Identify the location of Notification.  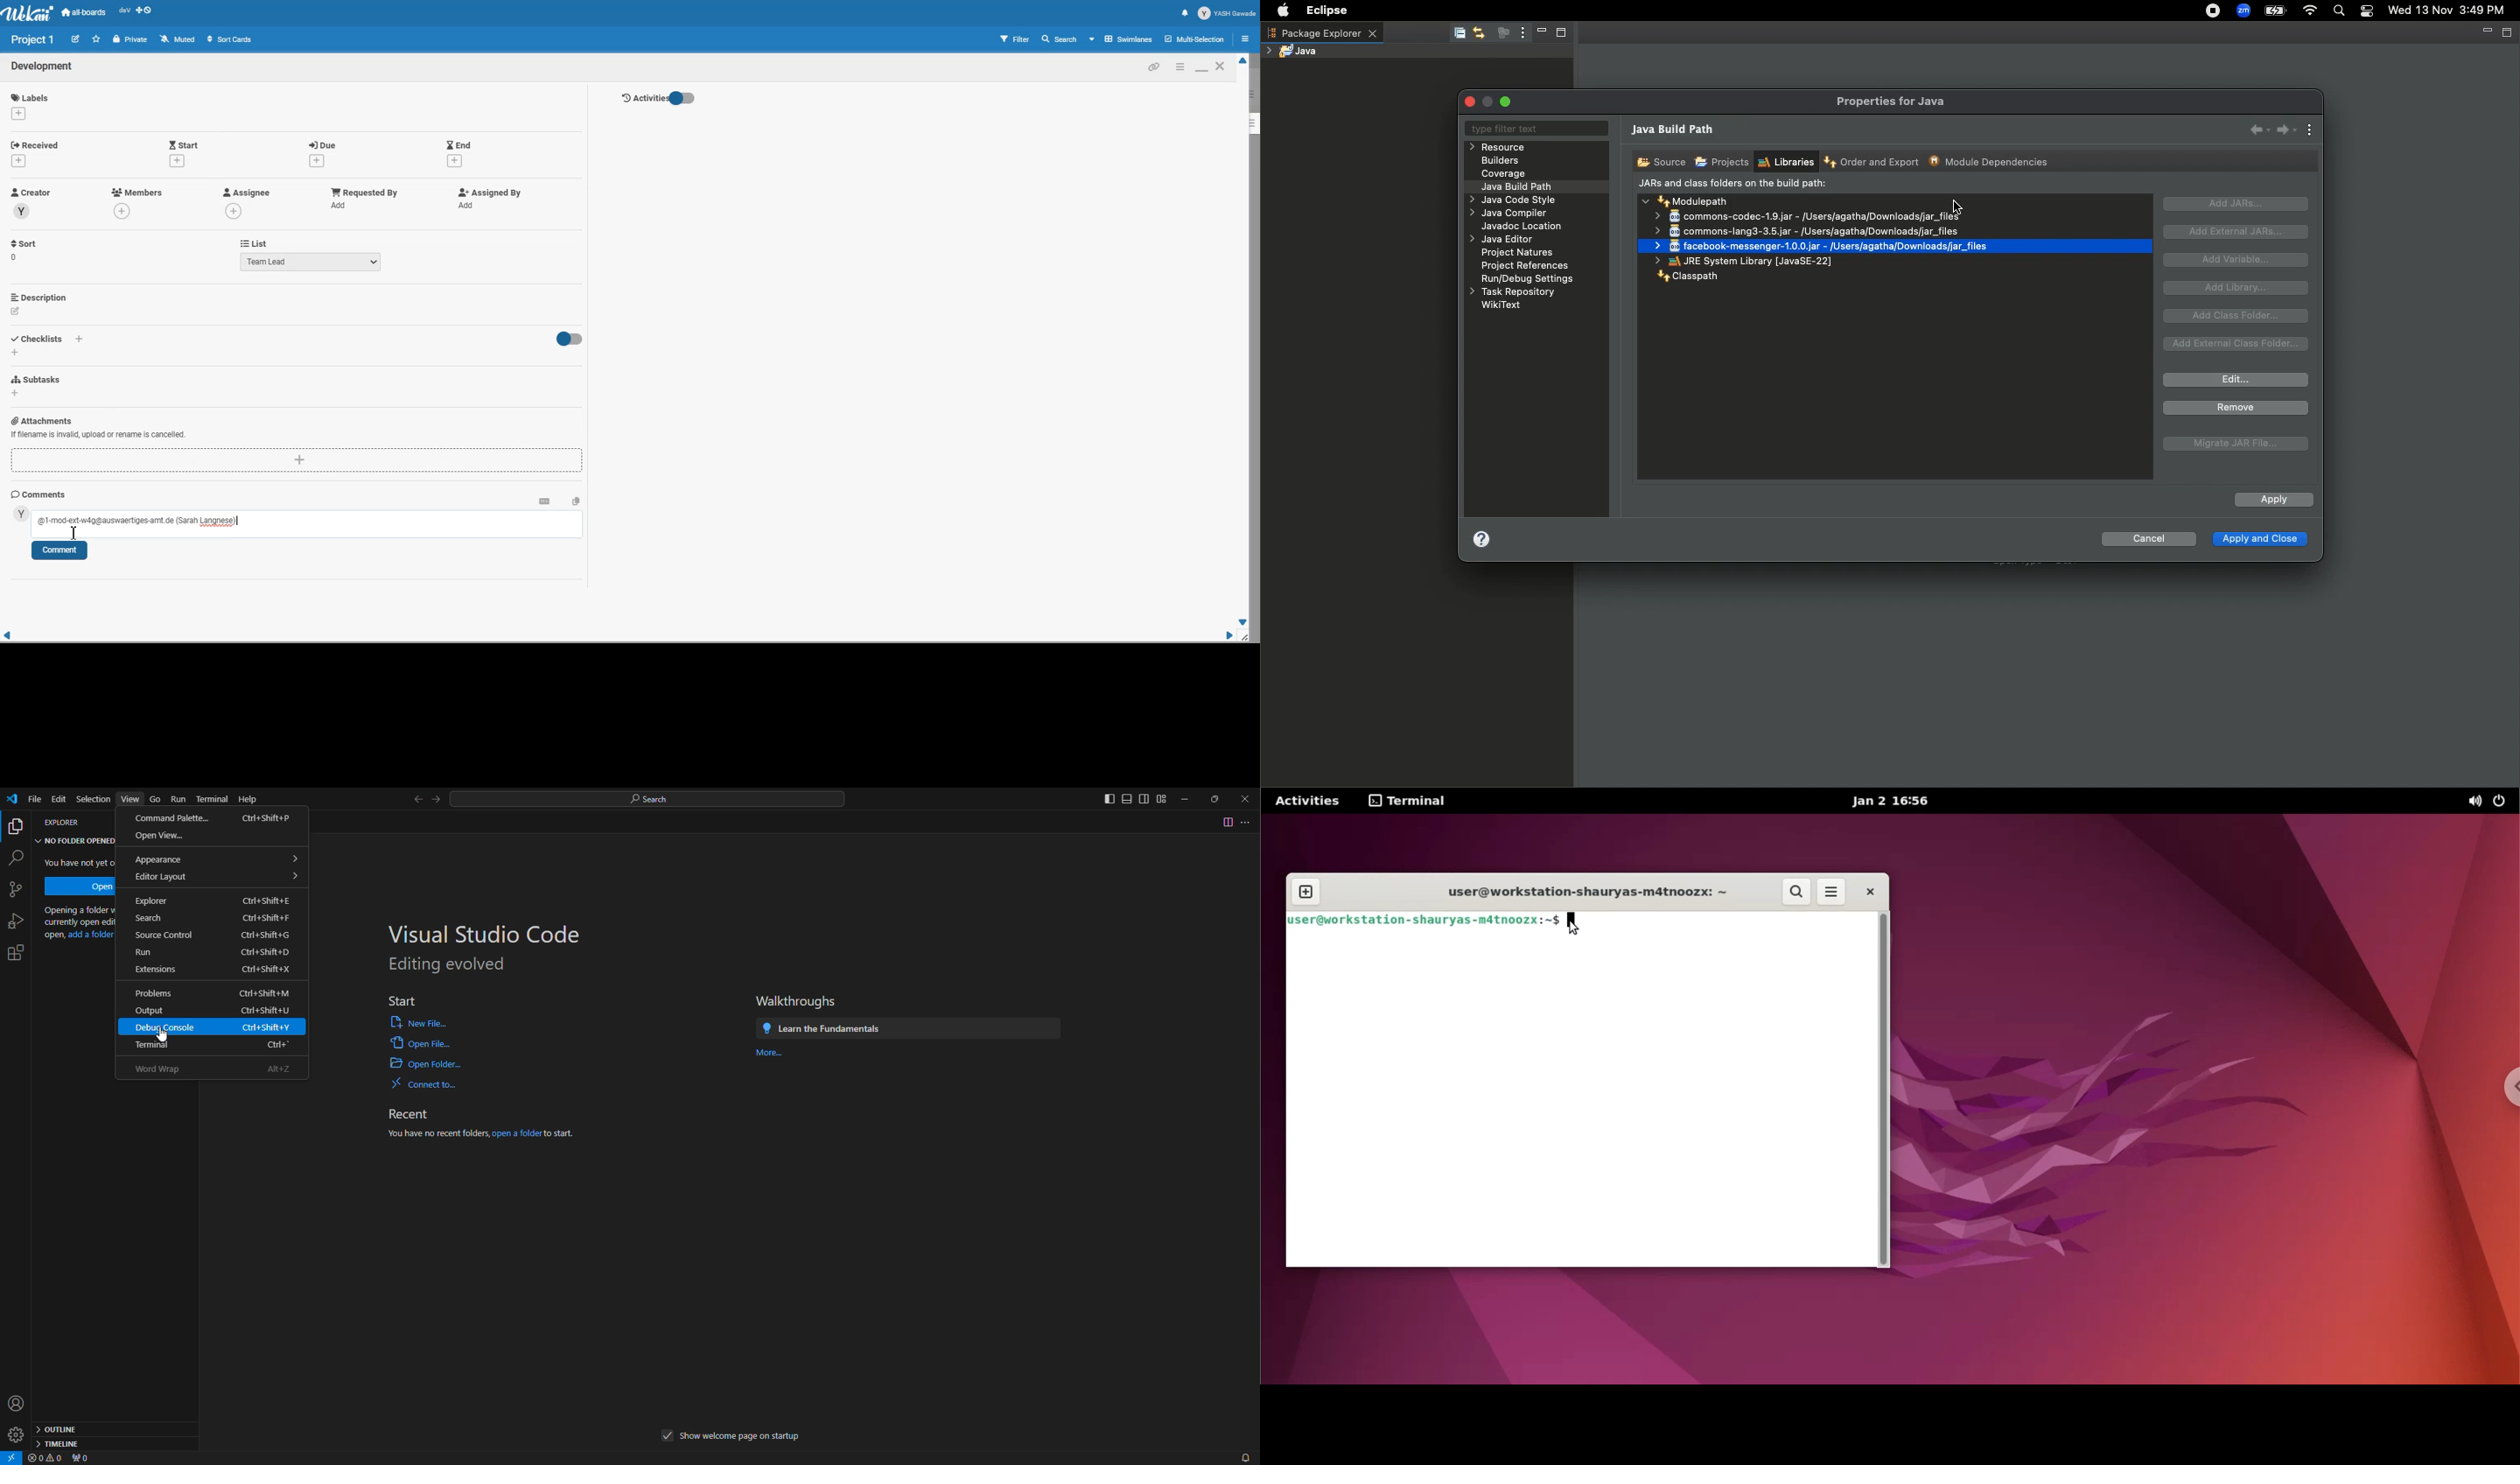
(1185, 12).